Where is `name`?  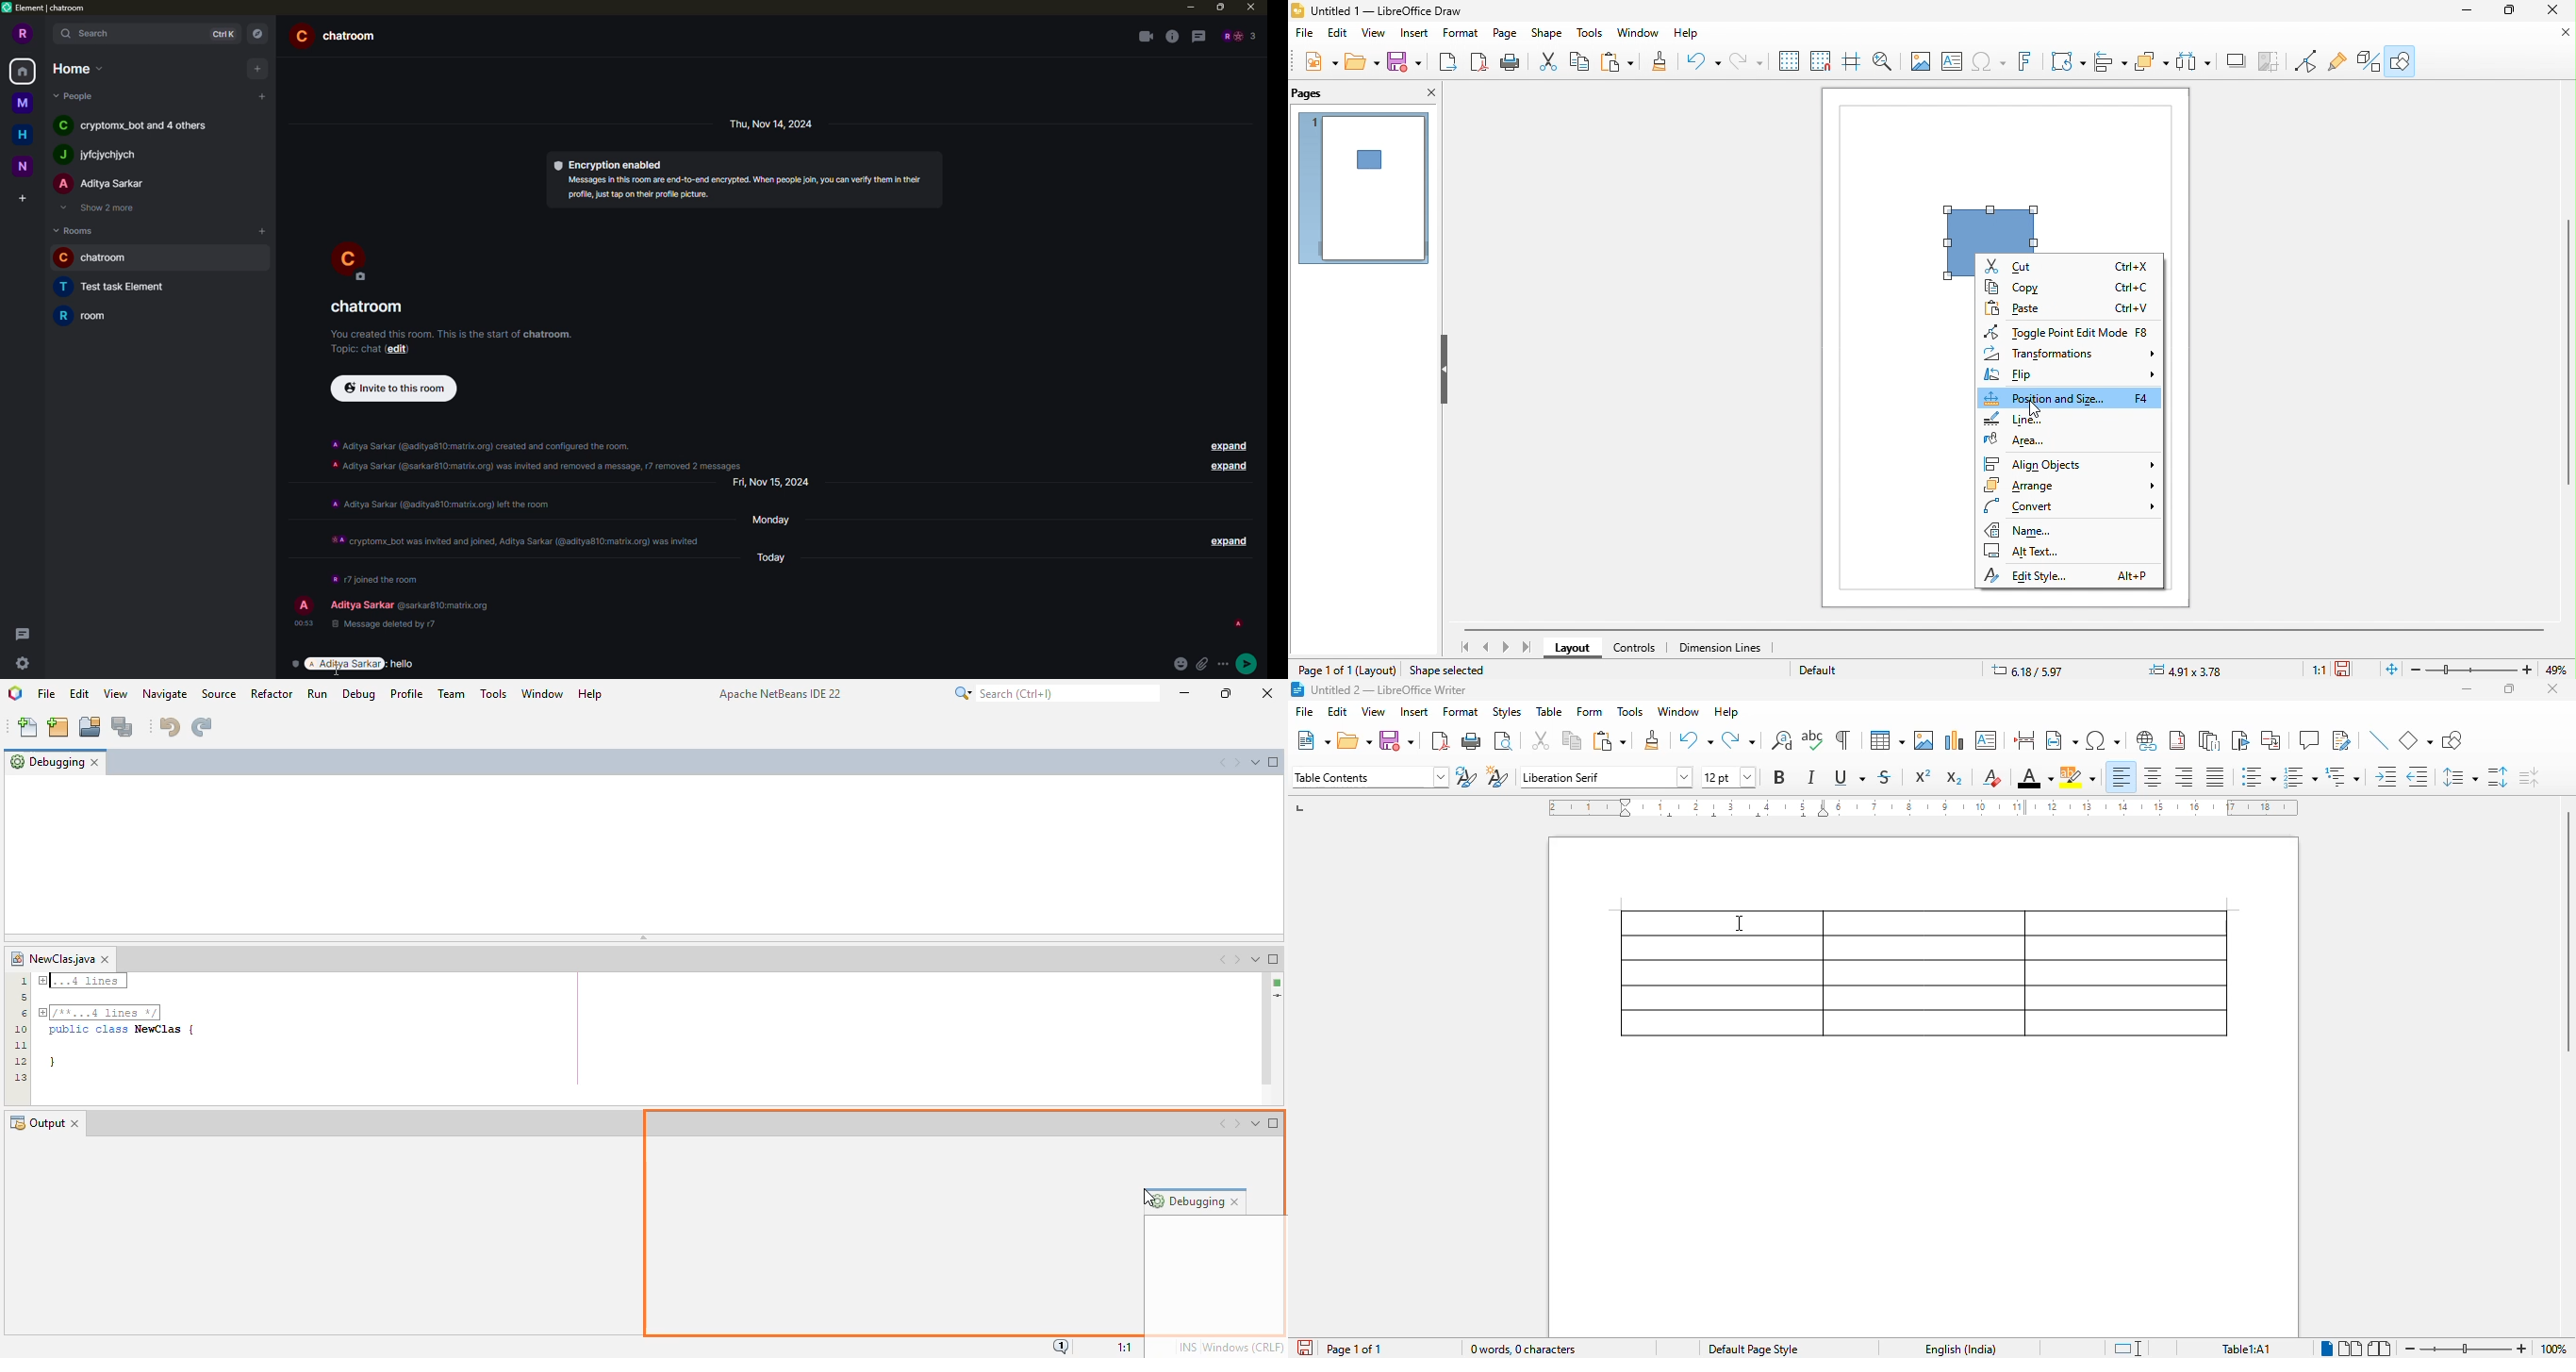 name is located at coordinates (2035, 530).